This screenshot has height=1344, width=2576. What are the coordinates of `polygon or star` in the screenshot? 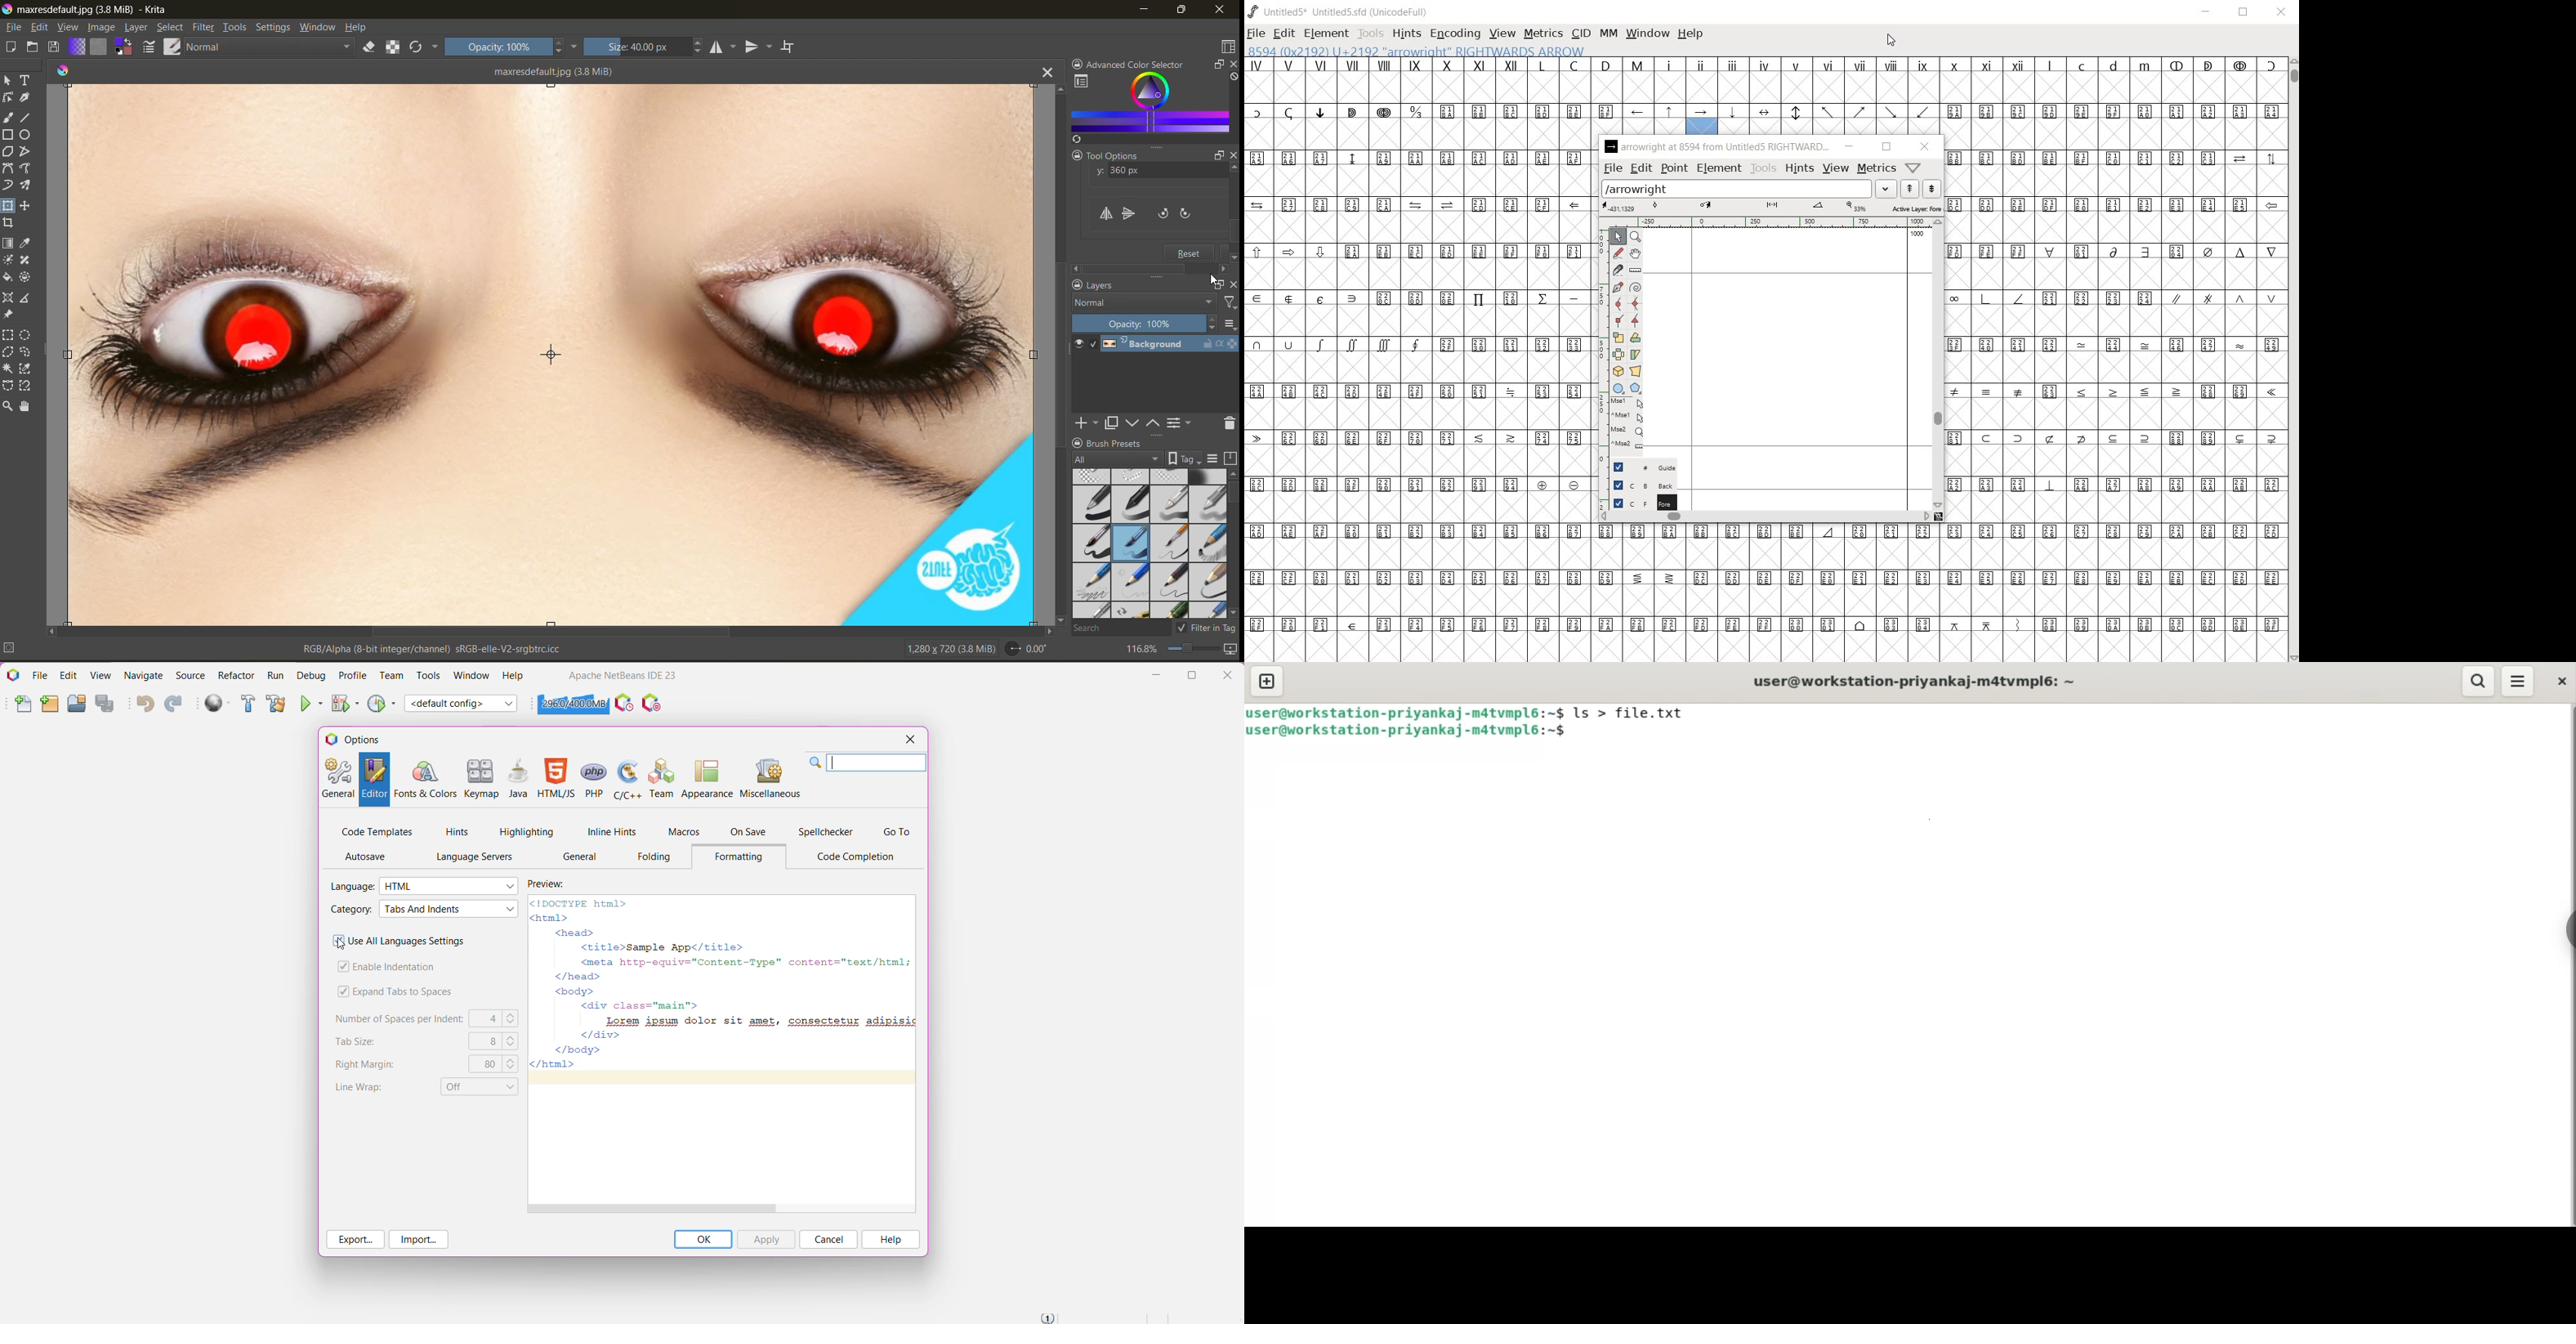 It's located at (1636, 388).